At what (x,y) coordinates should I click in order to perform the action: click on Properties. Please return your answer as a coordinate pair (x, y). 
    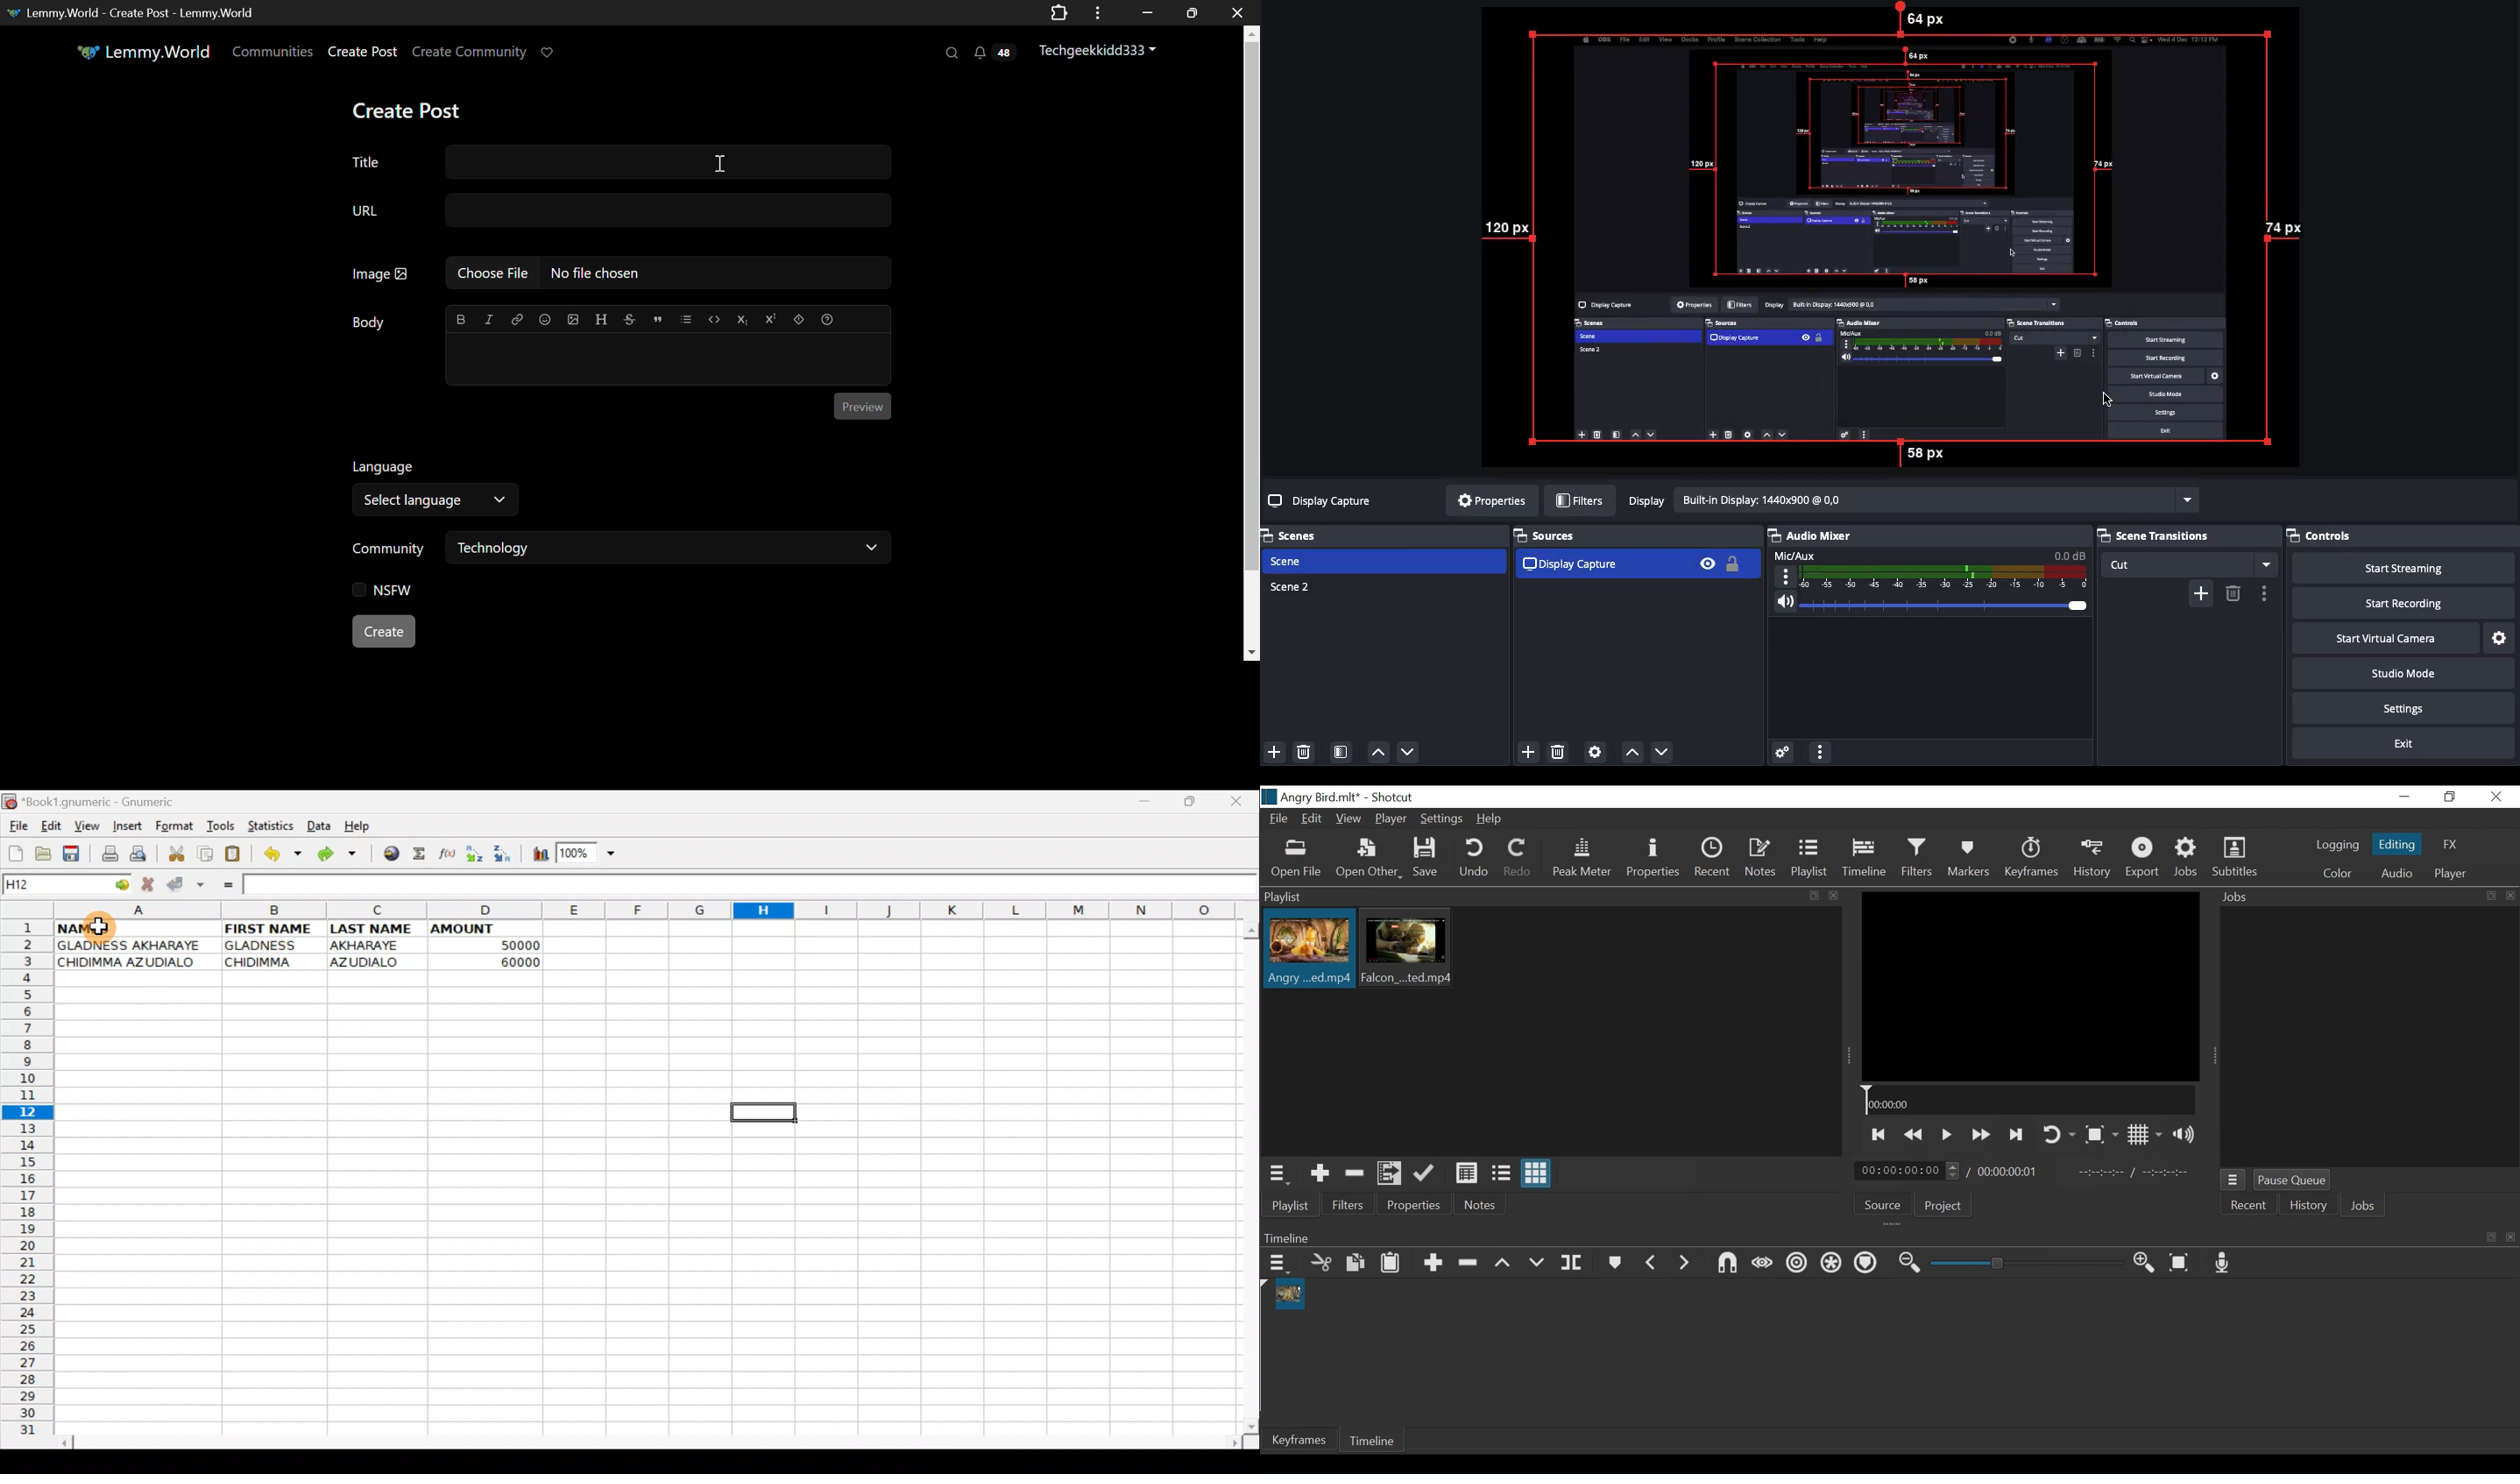
    Looking at the image, I should click on (1487, 500).